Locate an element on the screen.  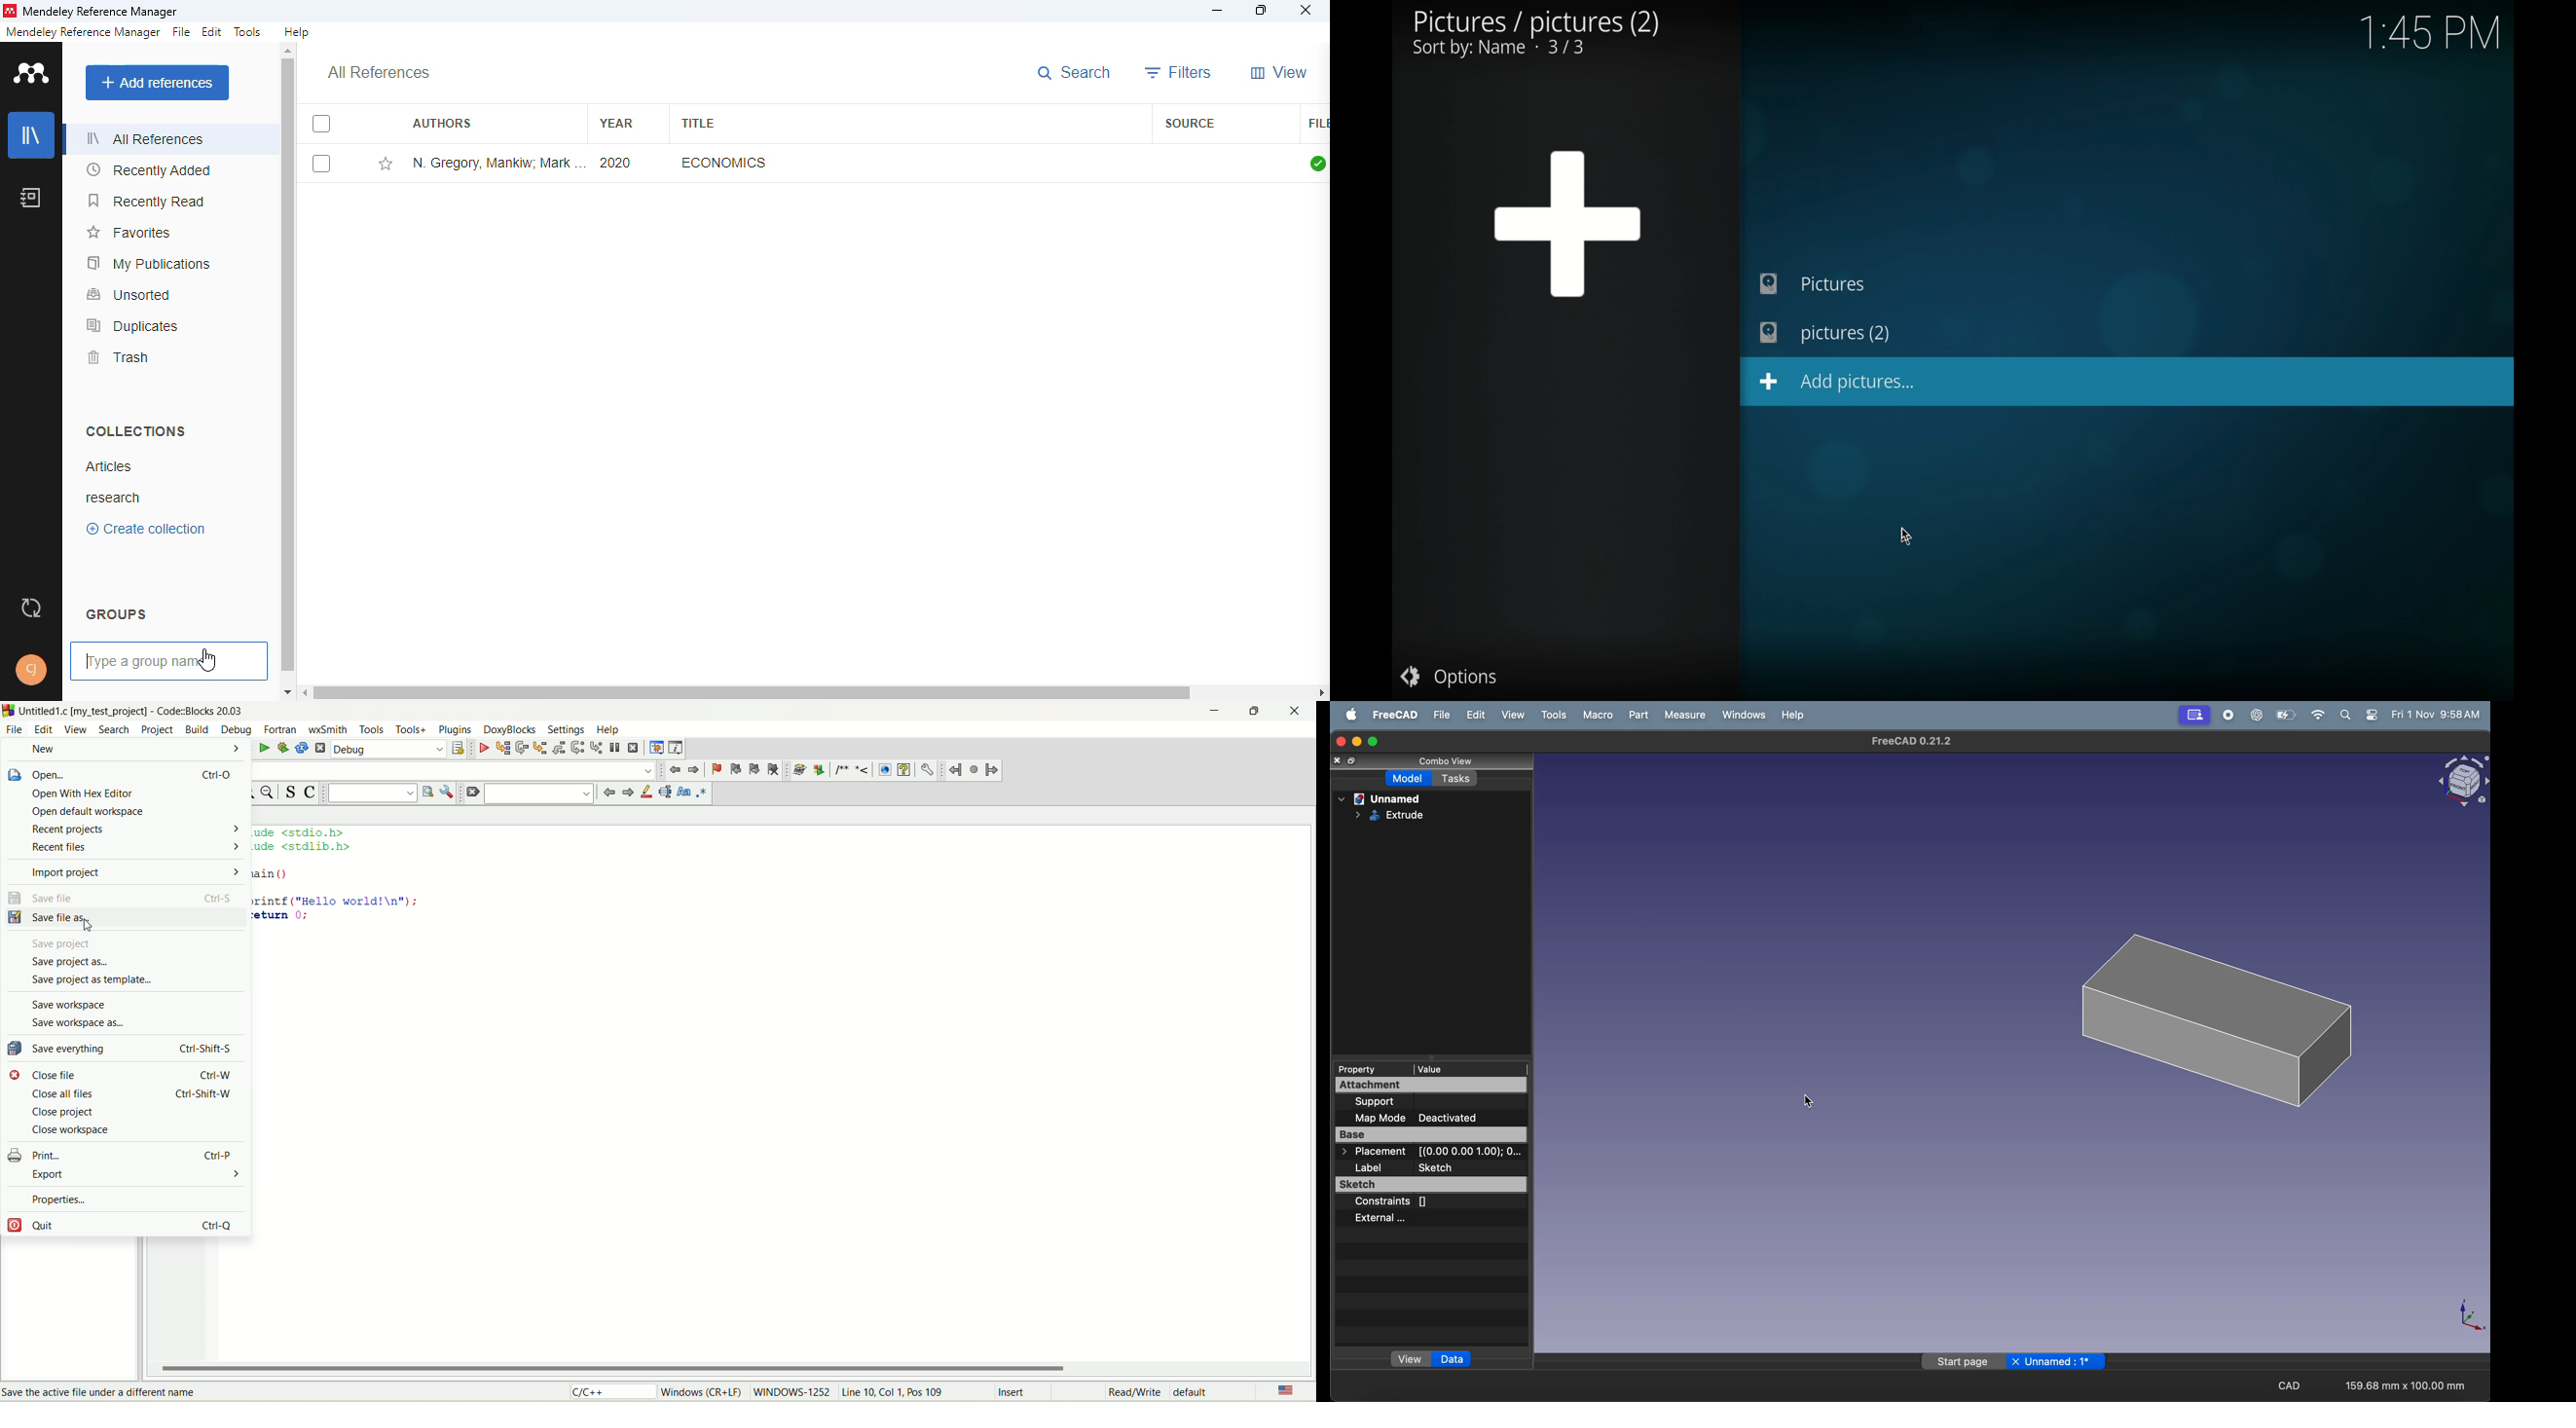
recently added is located at coordinates (149, 169).